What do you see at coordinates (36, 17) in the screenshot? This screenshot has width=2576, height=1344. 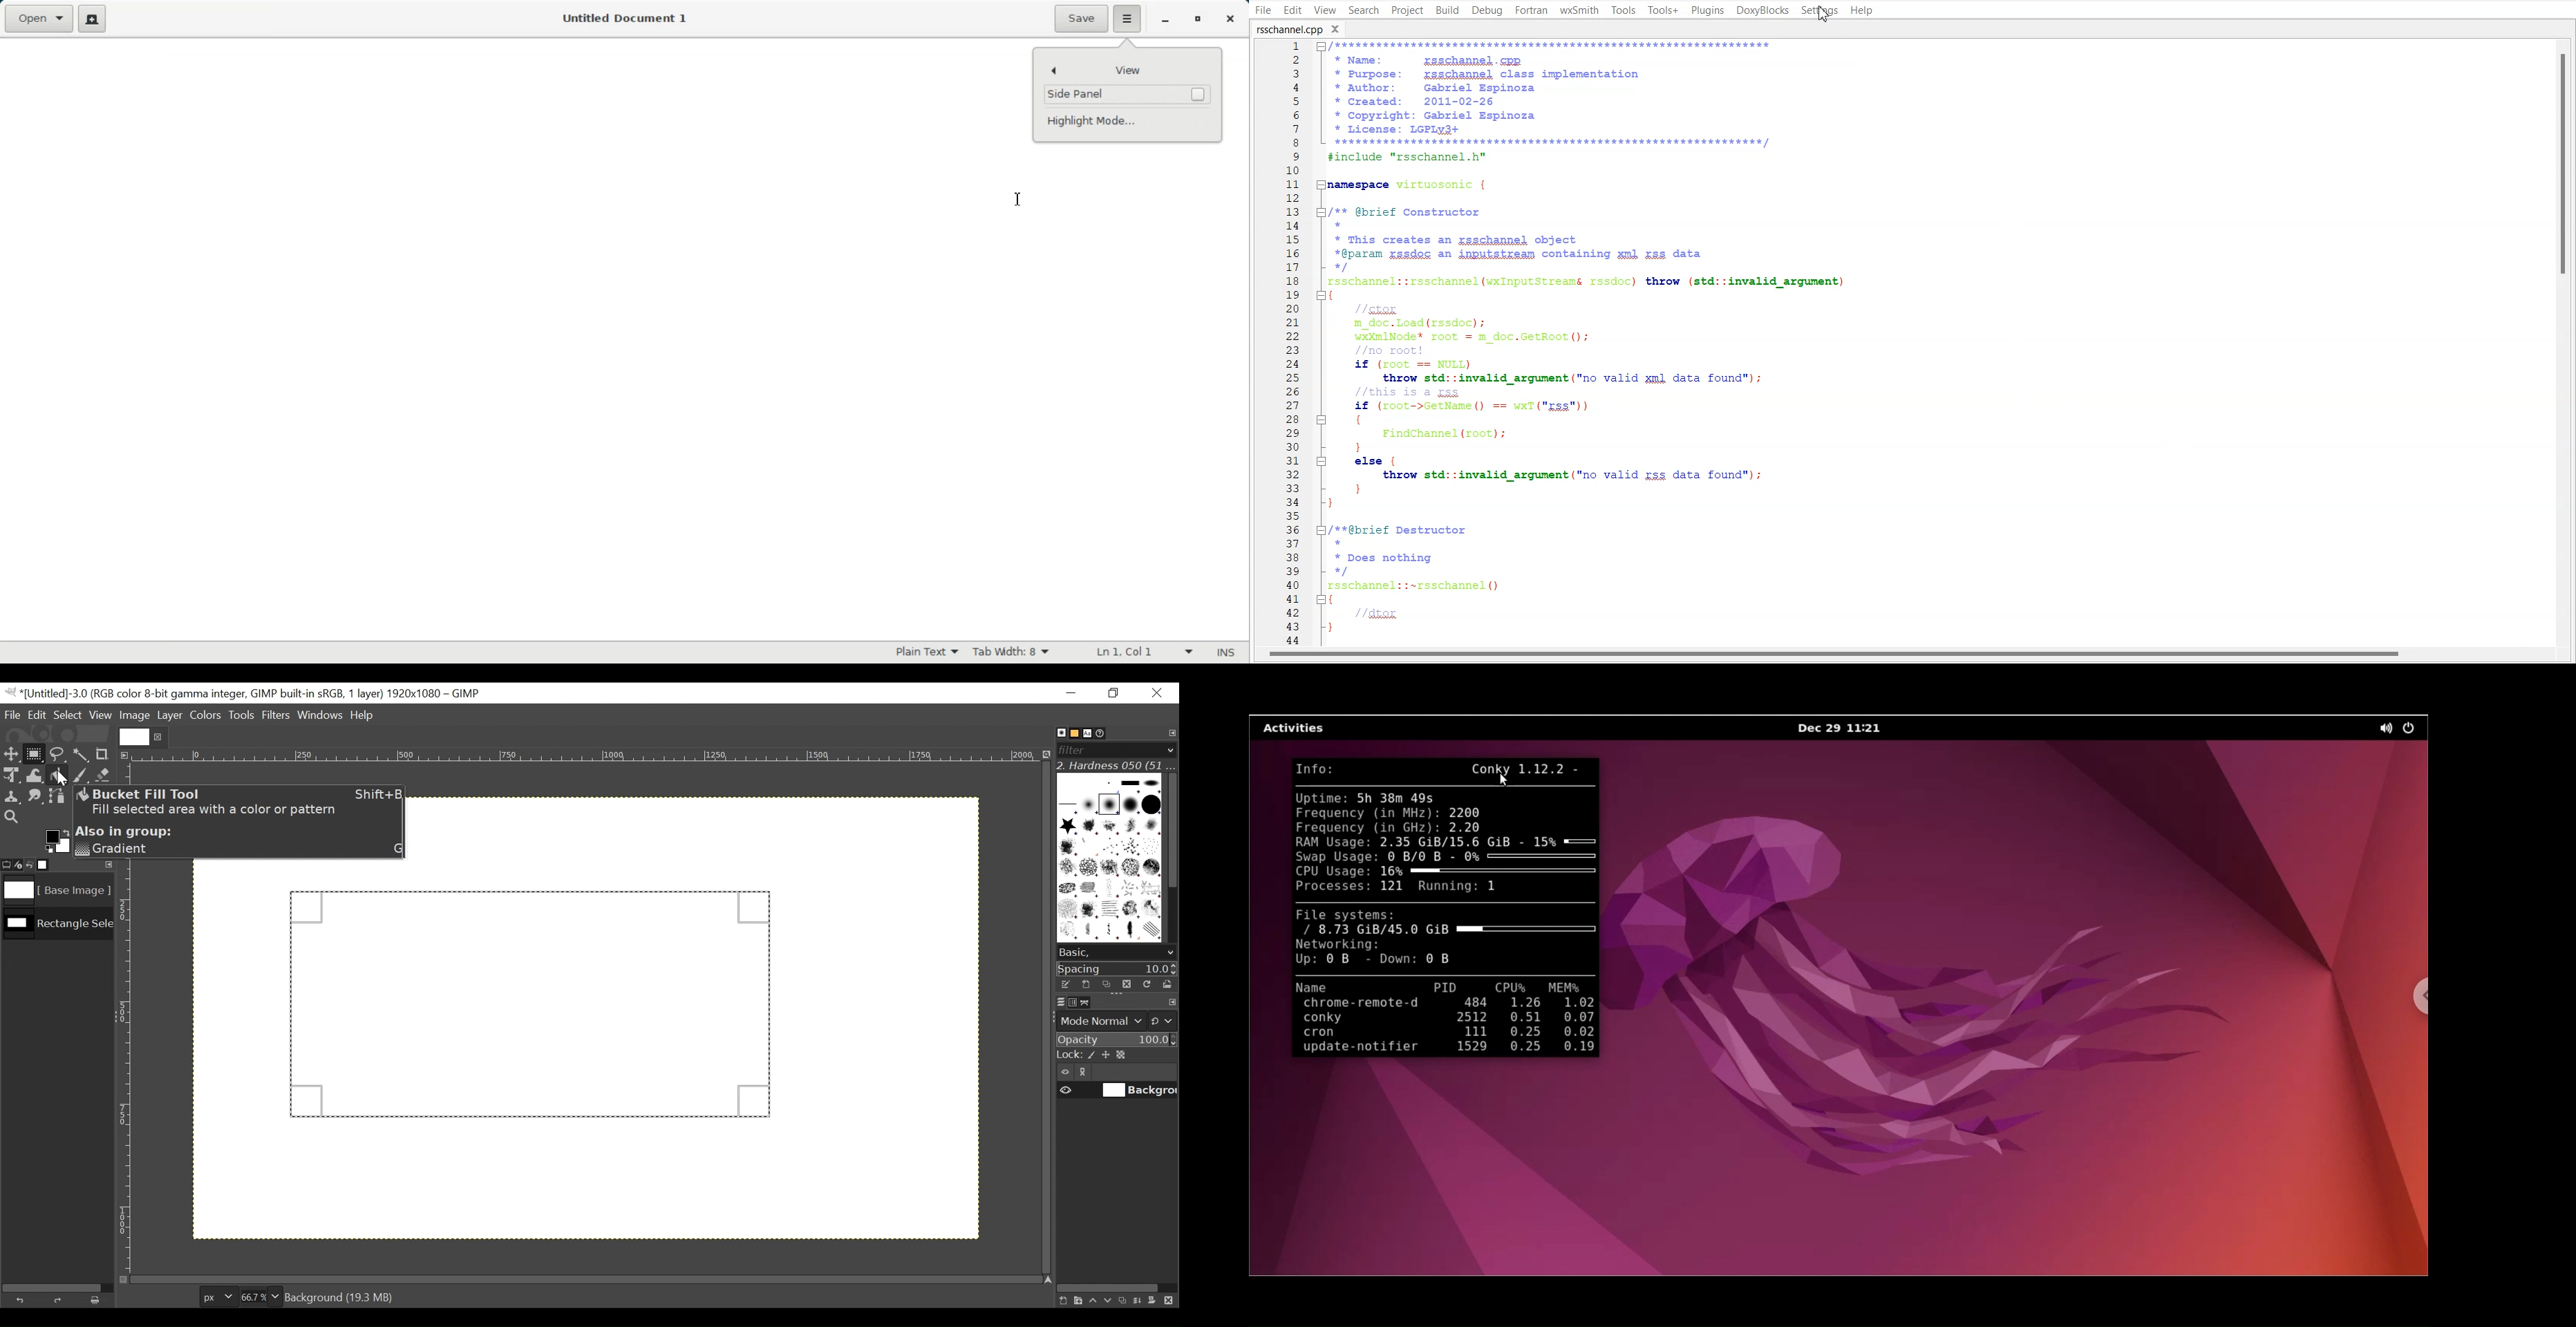 I see `Open a file` at bounding box center [36, 17].